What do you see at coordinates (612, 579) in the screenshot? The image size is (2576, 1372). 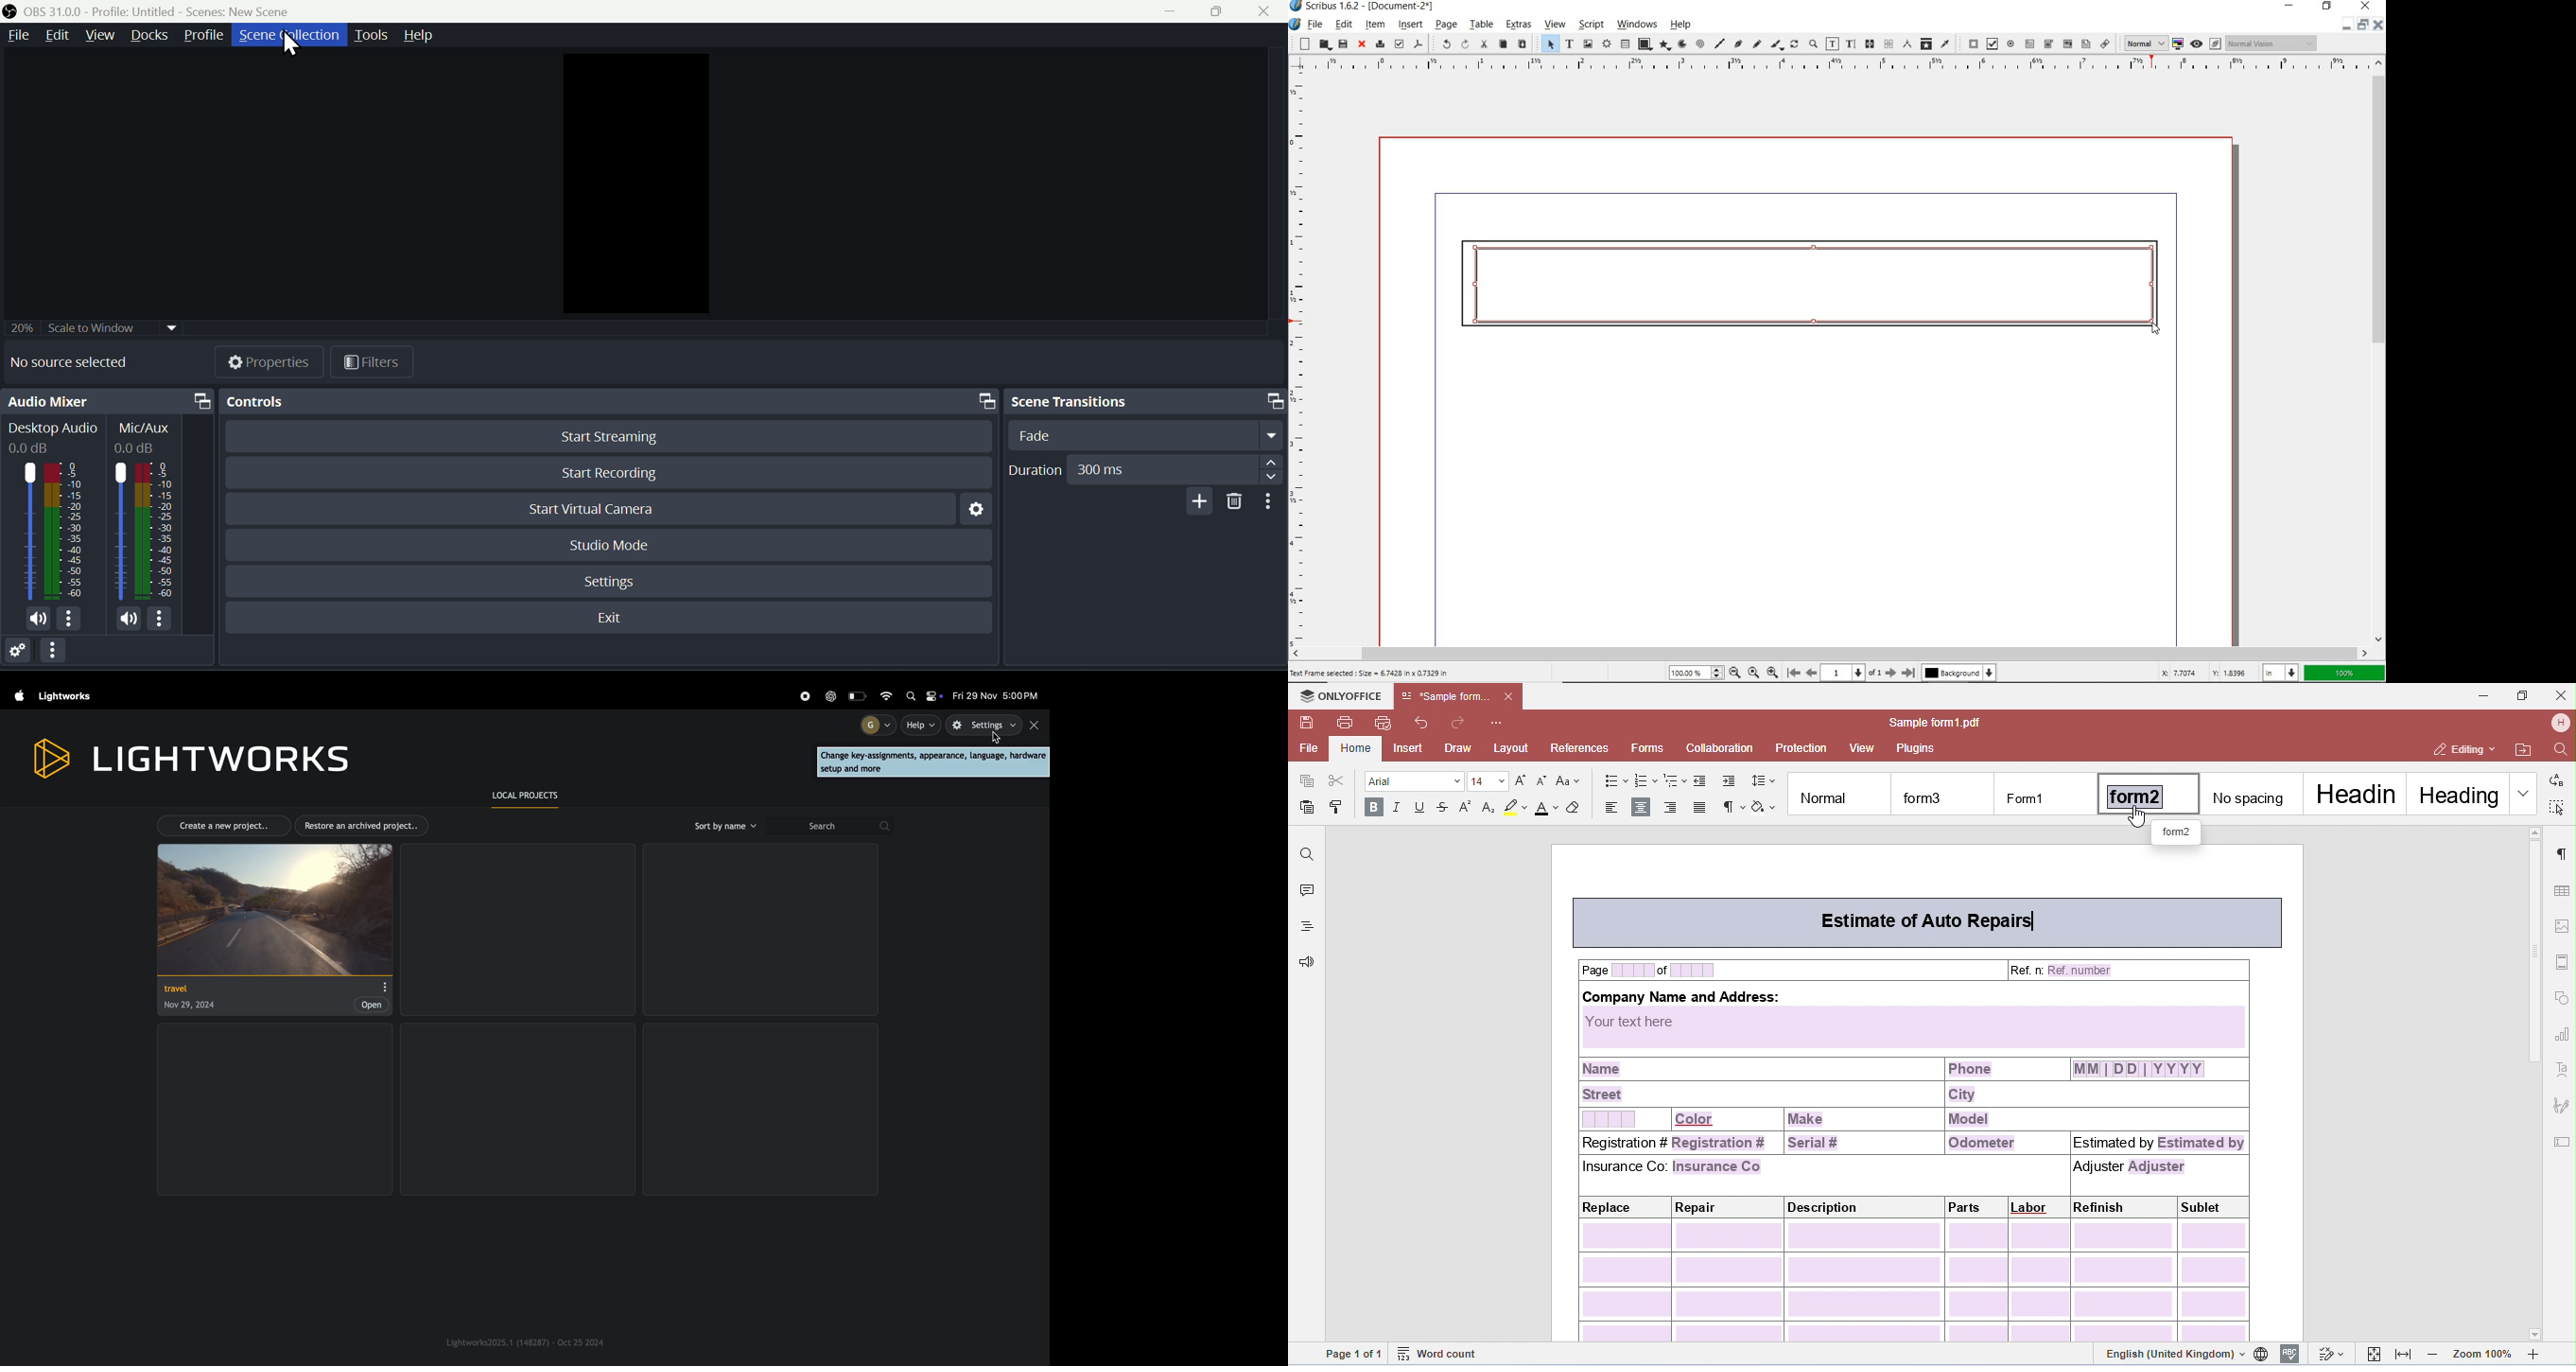 I see `Settings` at bounding box center [612, 579].